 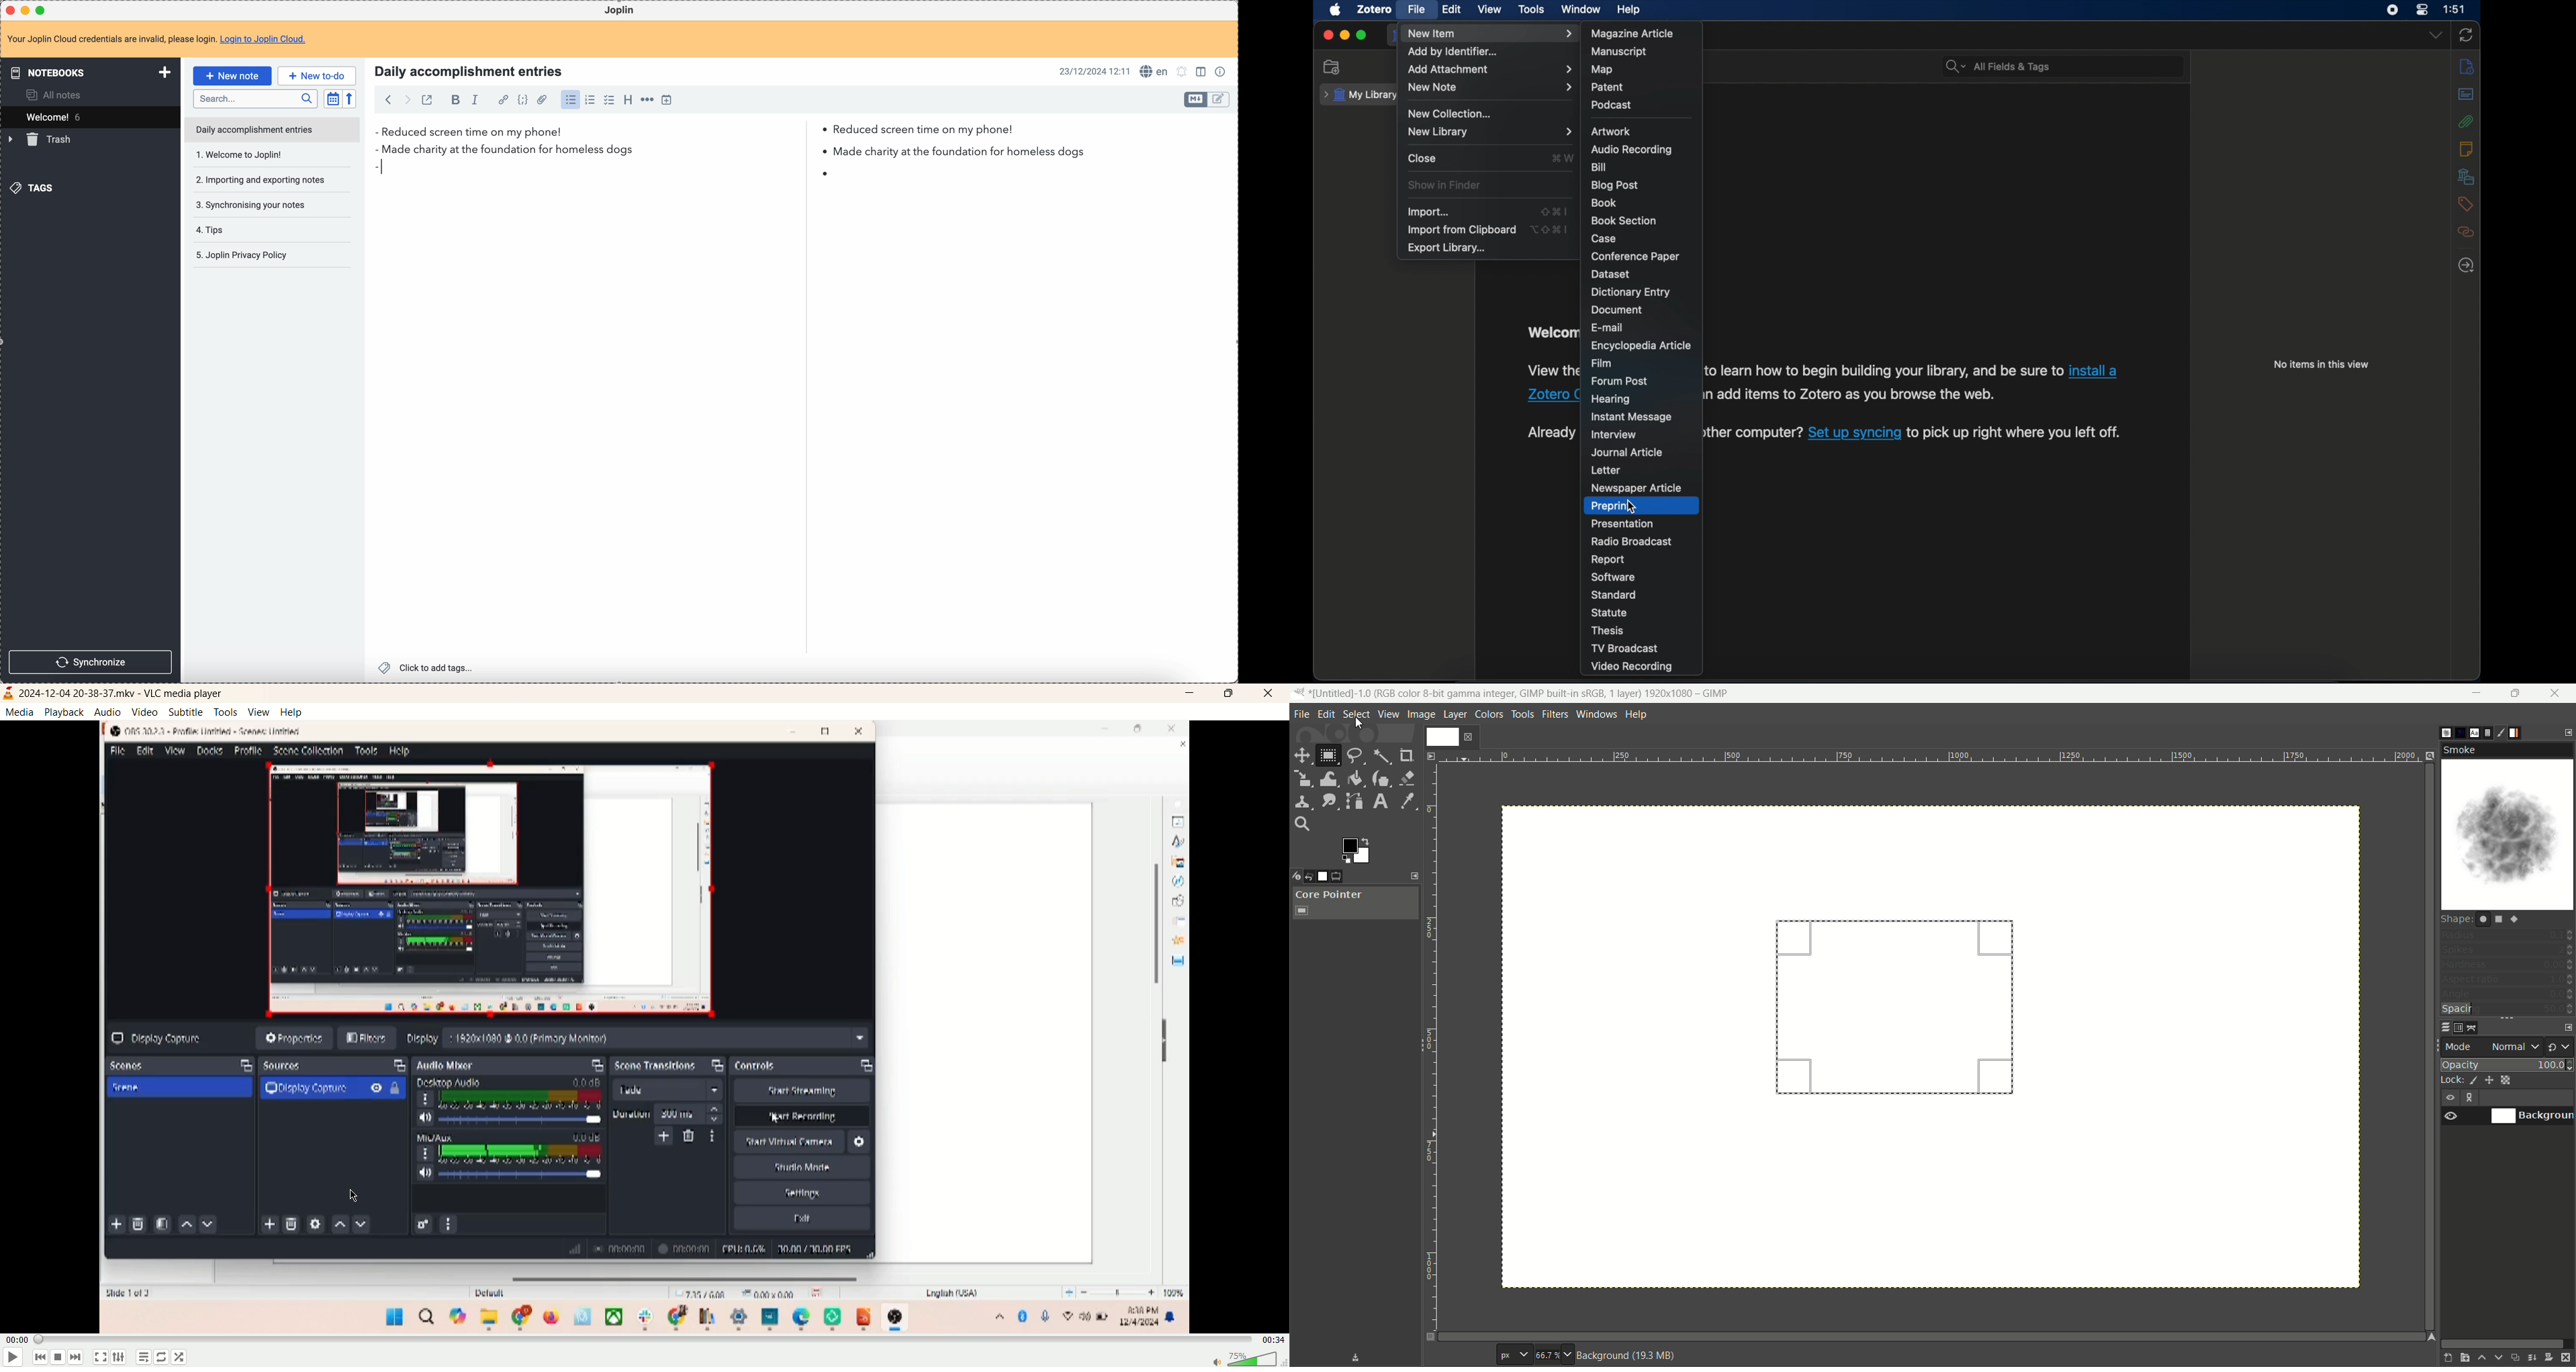 What do you see at coordinates (621, 11) in the screenshot?
I see `Joplin` at bounding box center [621, 11].